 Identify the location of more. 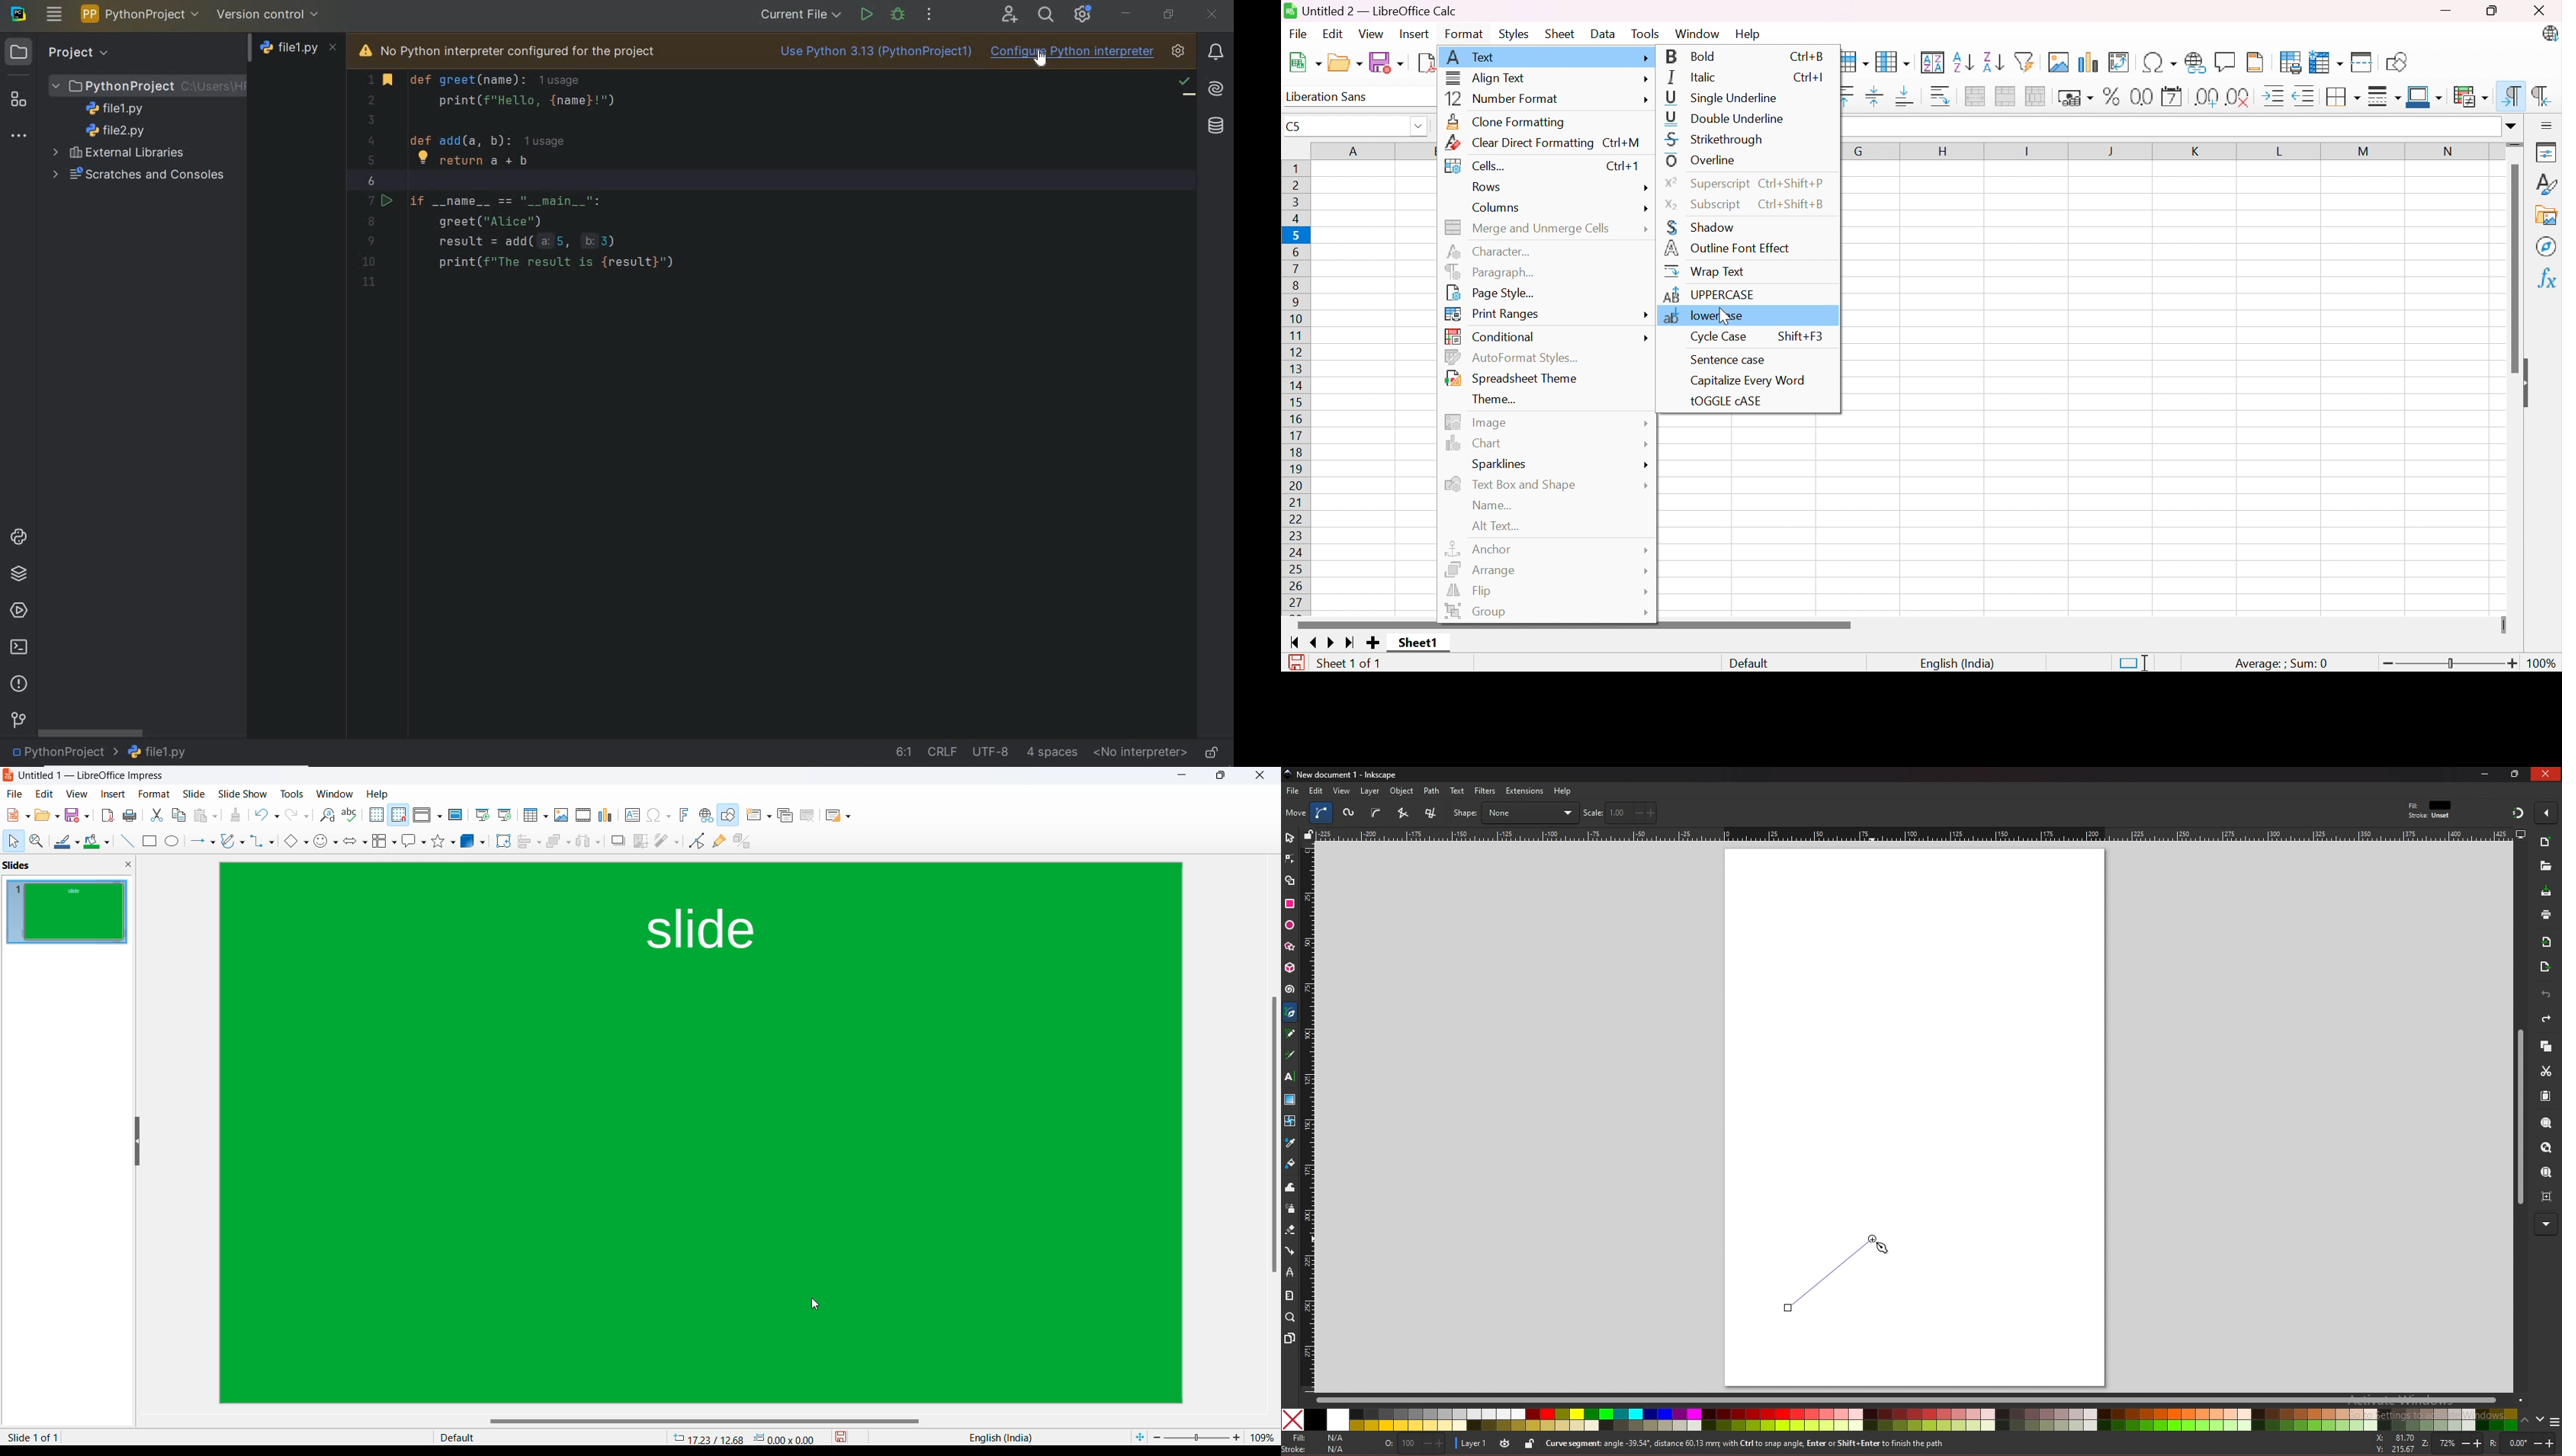
(1646, 210).